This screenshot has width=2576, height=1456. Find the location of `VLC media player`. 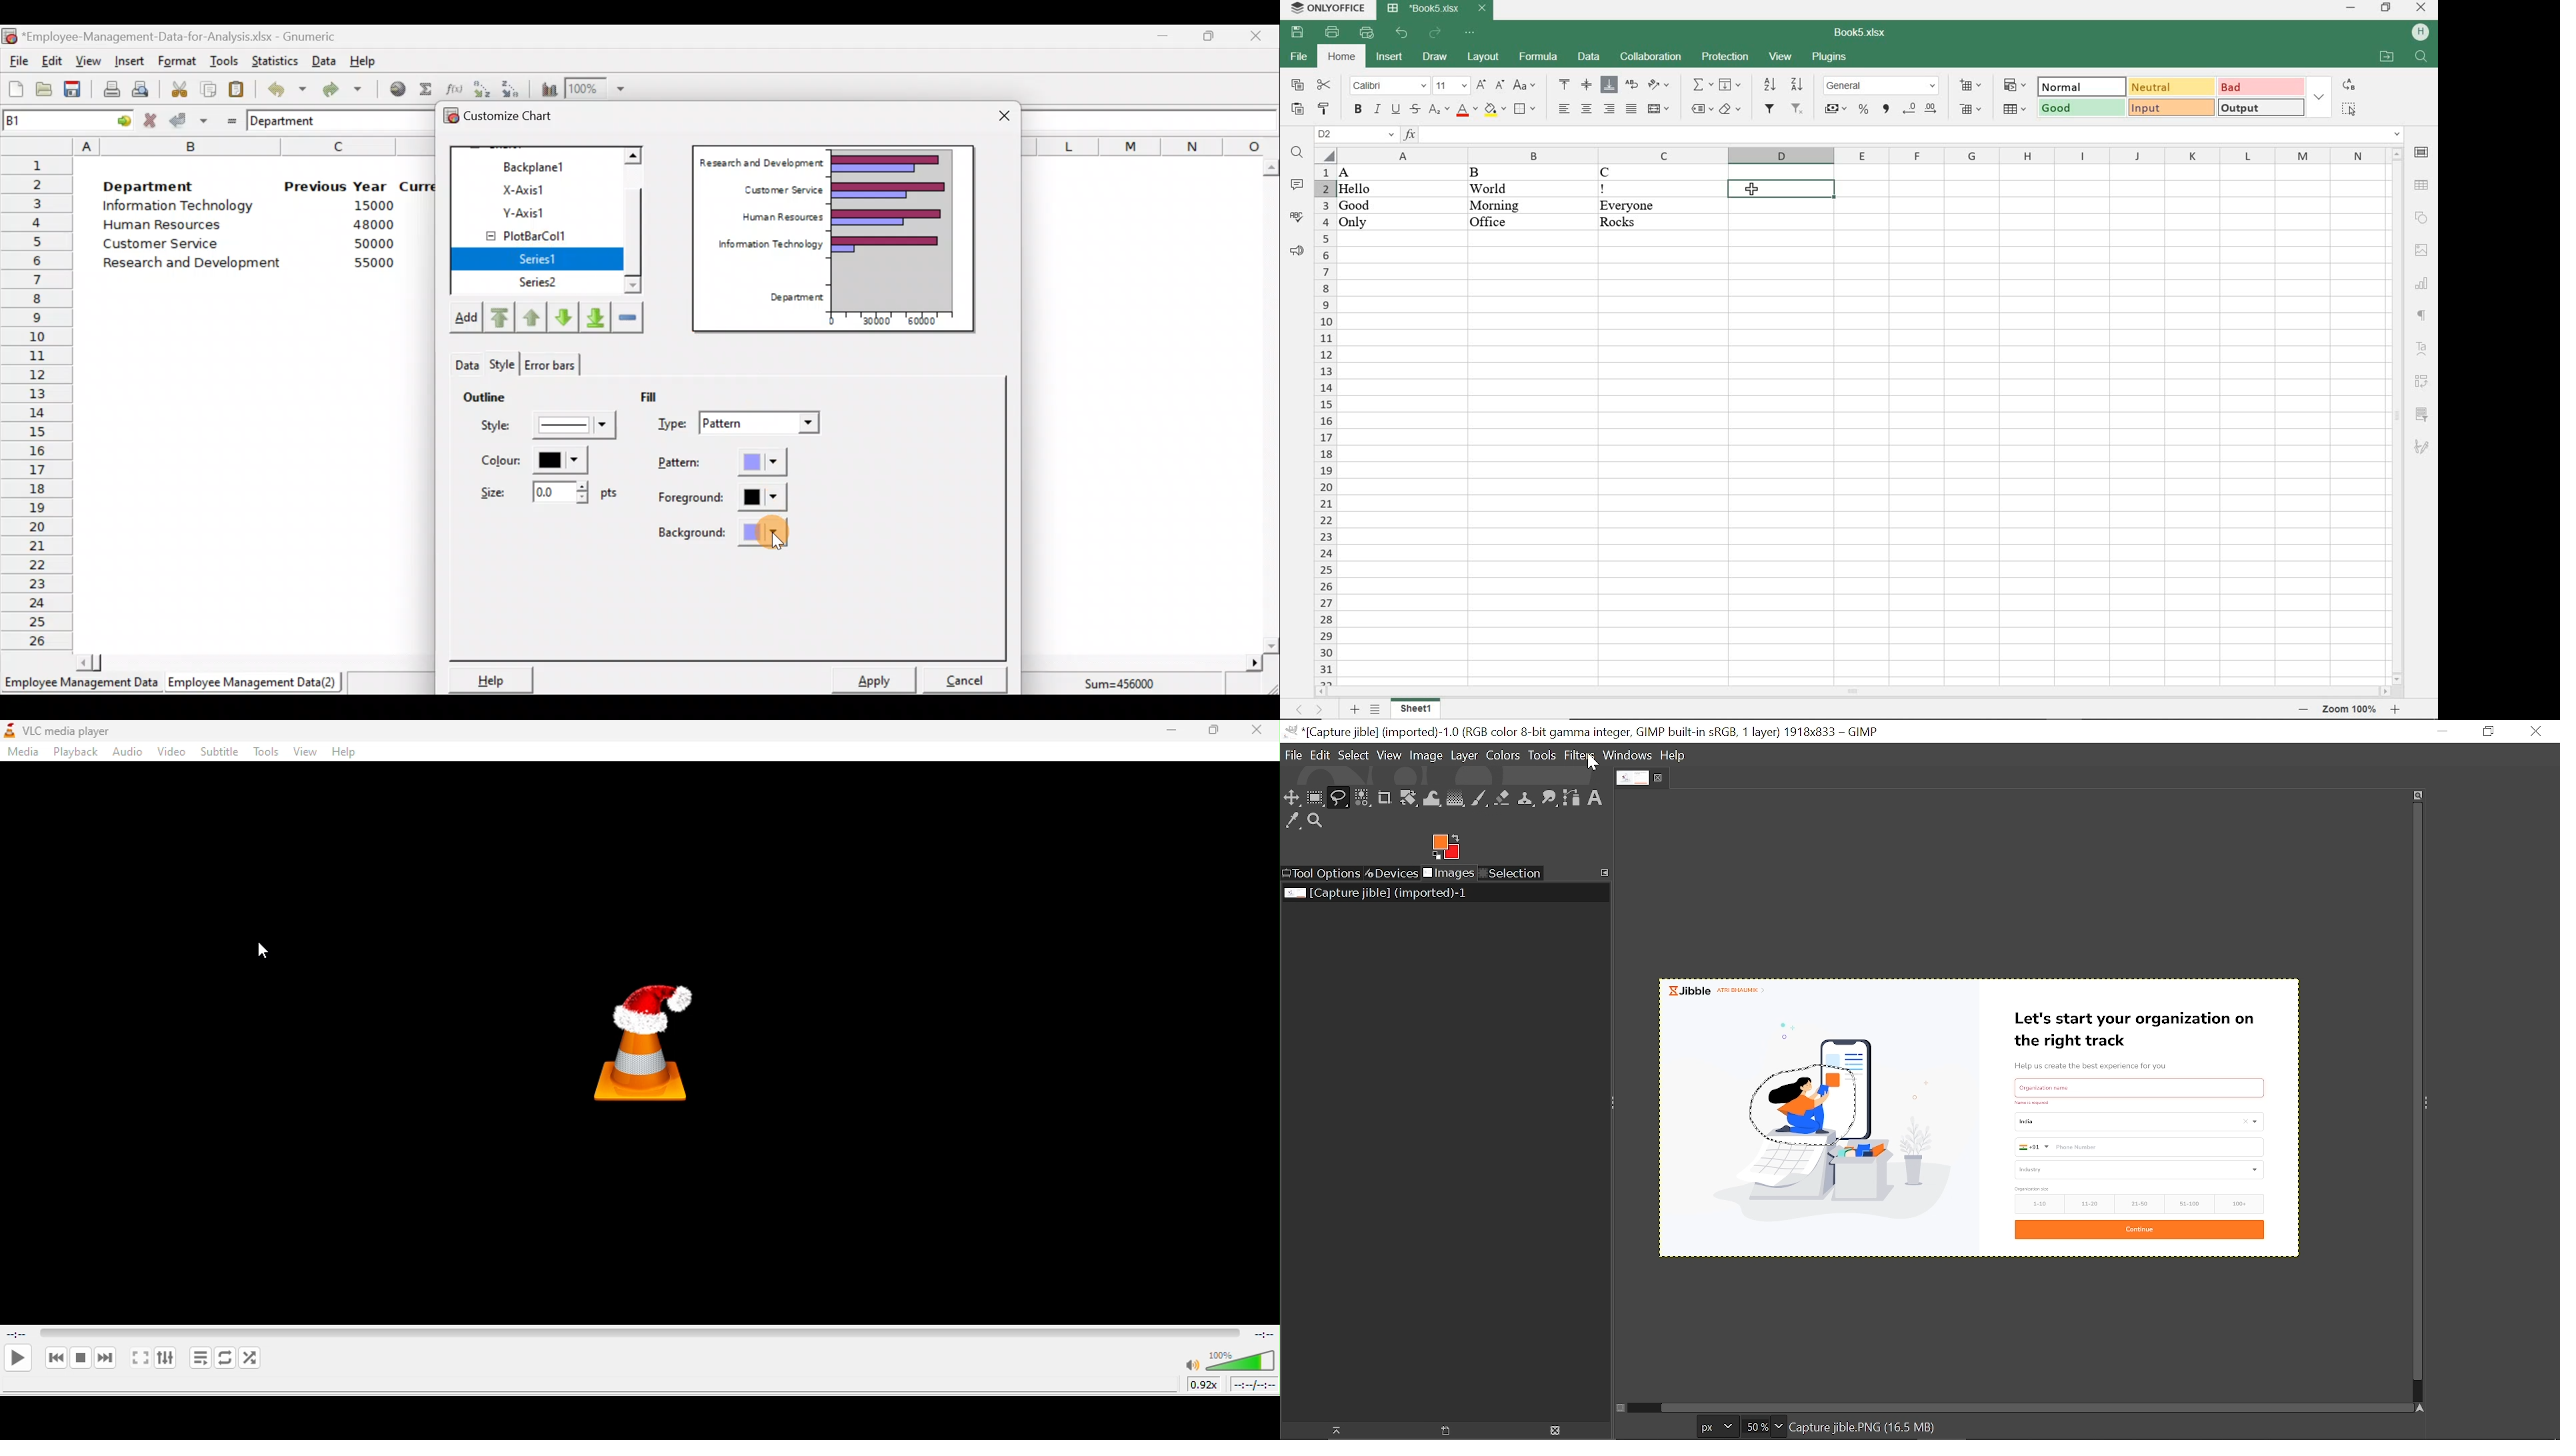

VLC media player is located at coordinates (79, 729).